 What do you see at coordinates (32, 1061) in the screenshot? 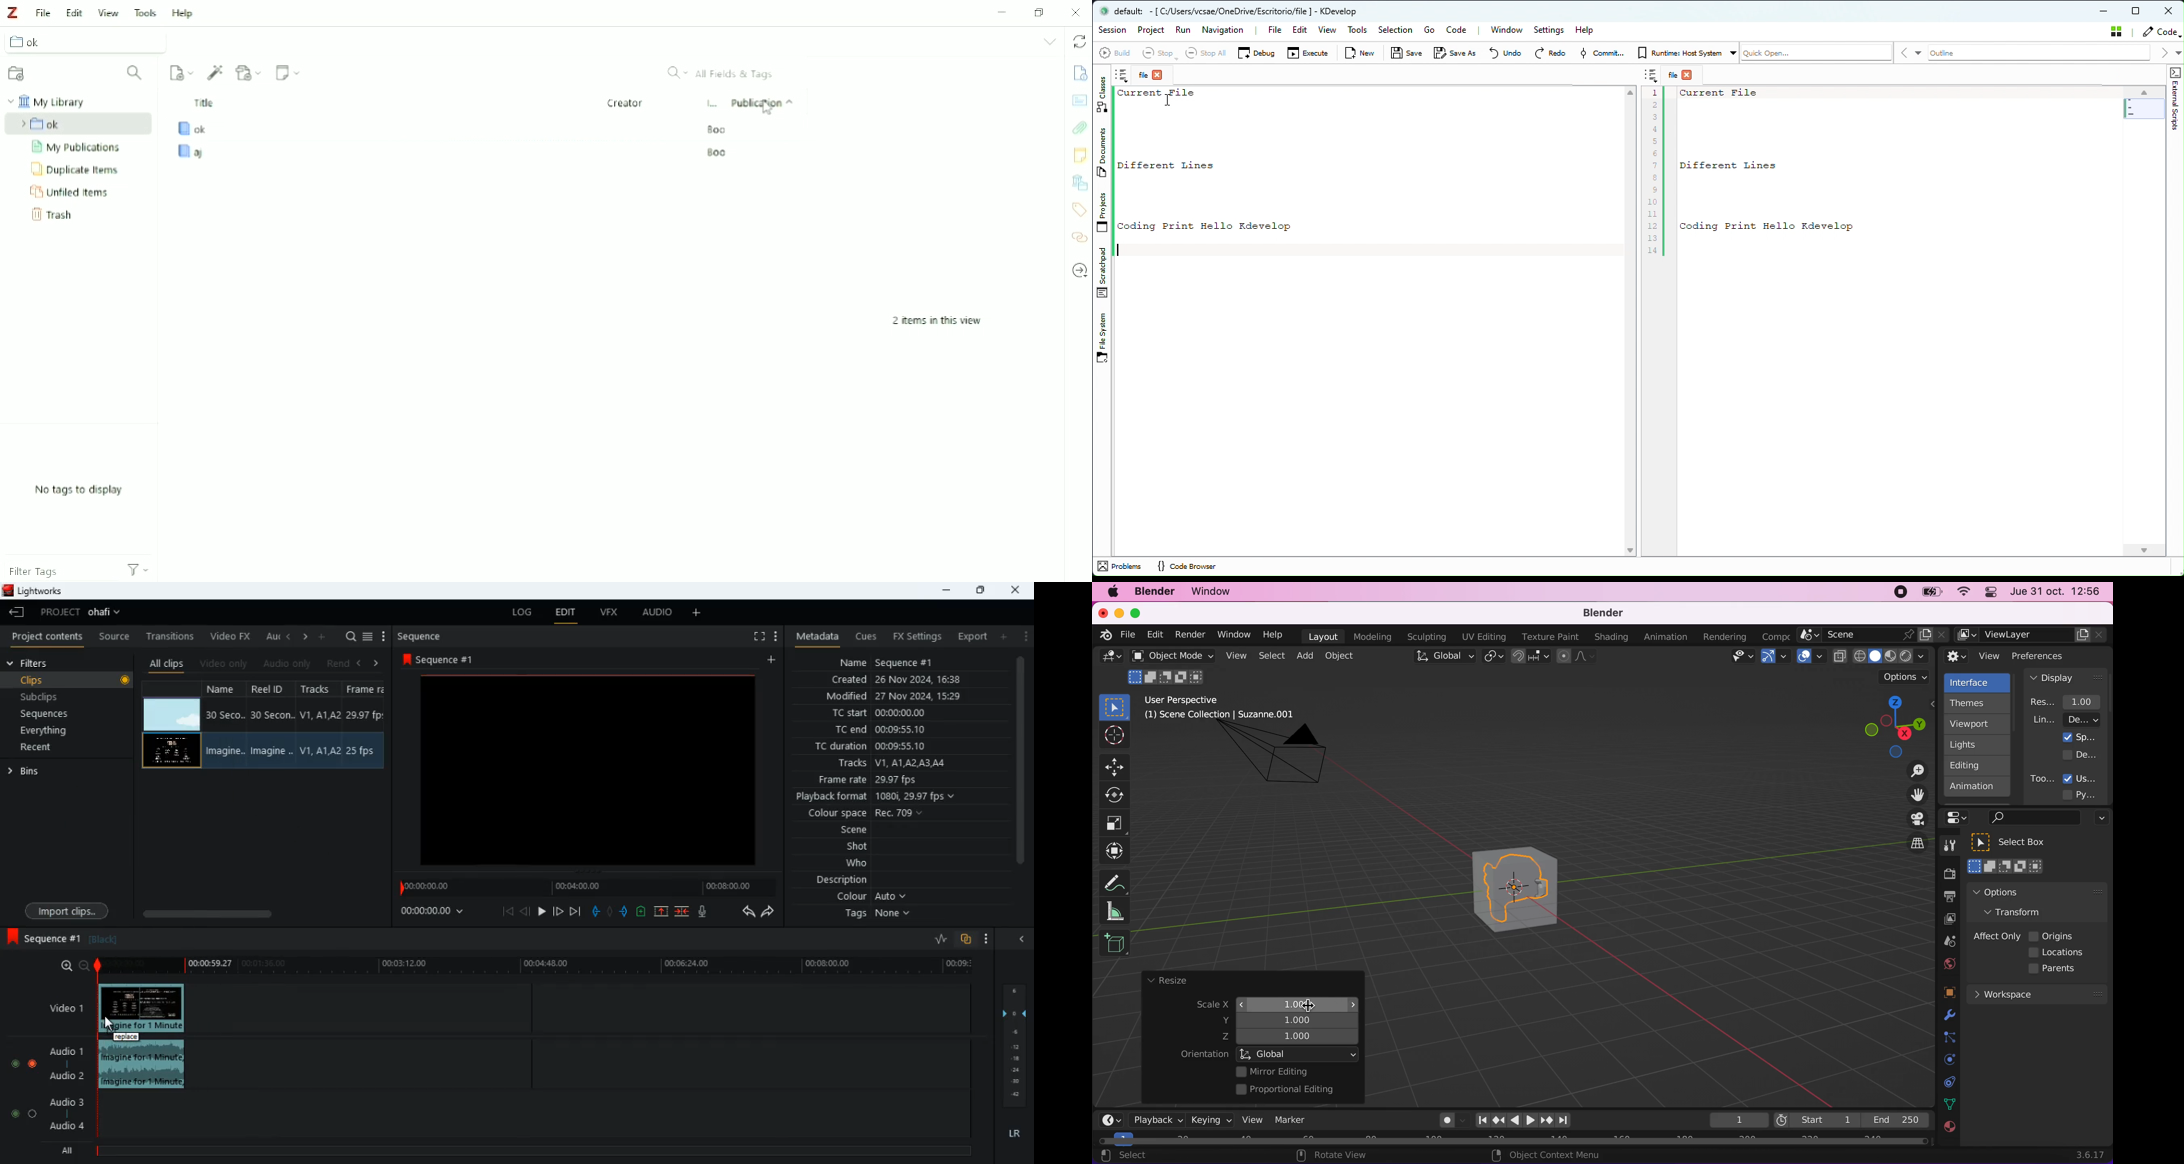
I see `Toggle` at bounding box center [32, 1061].